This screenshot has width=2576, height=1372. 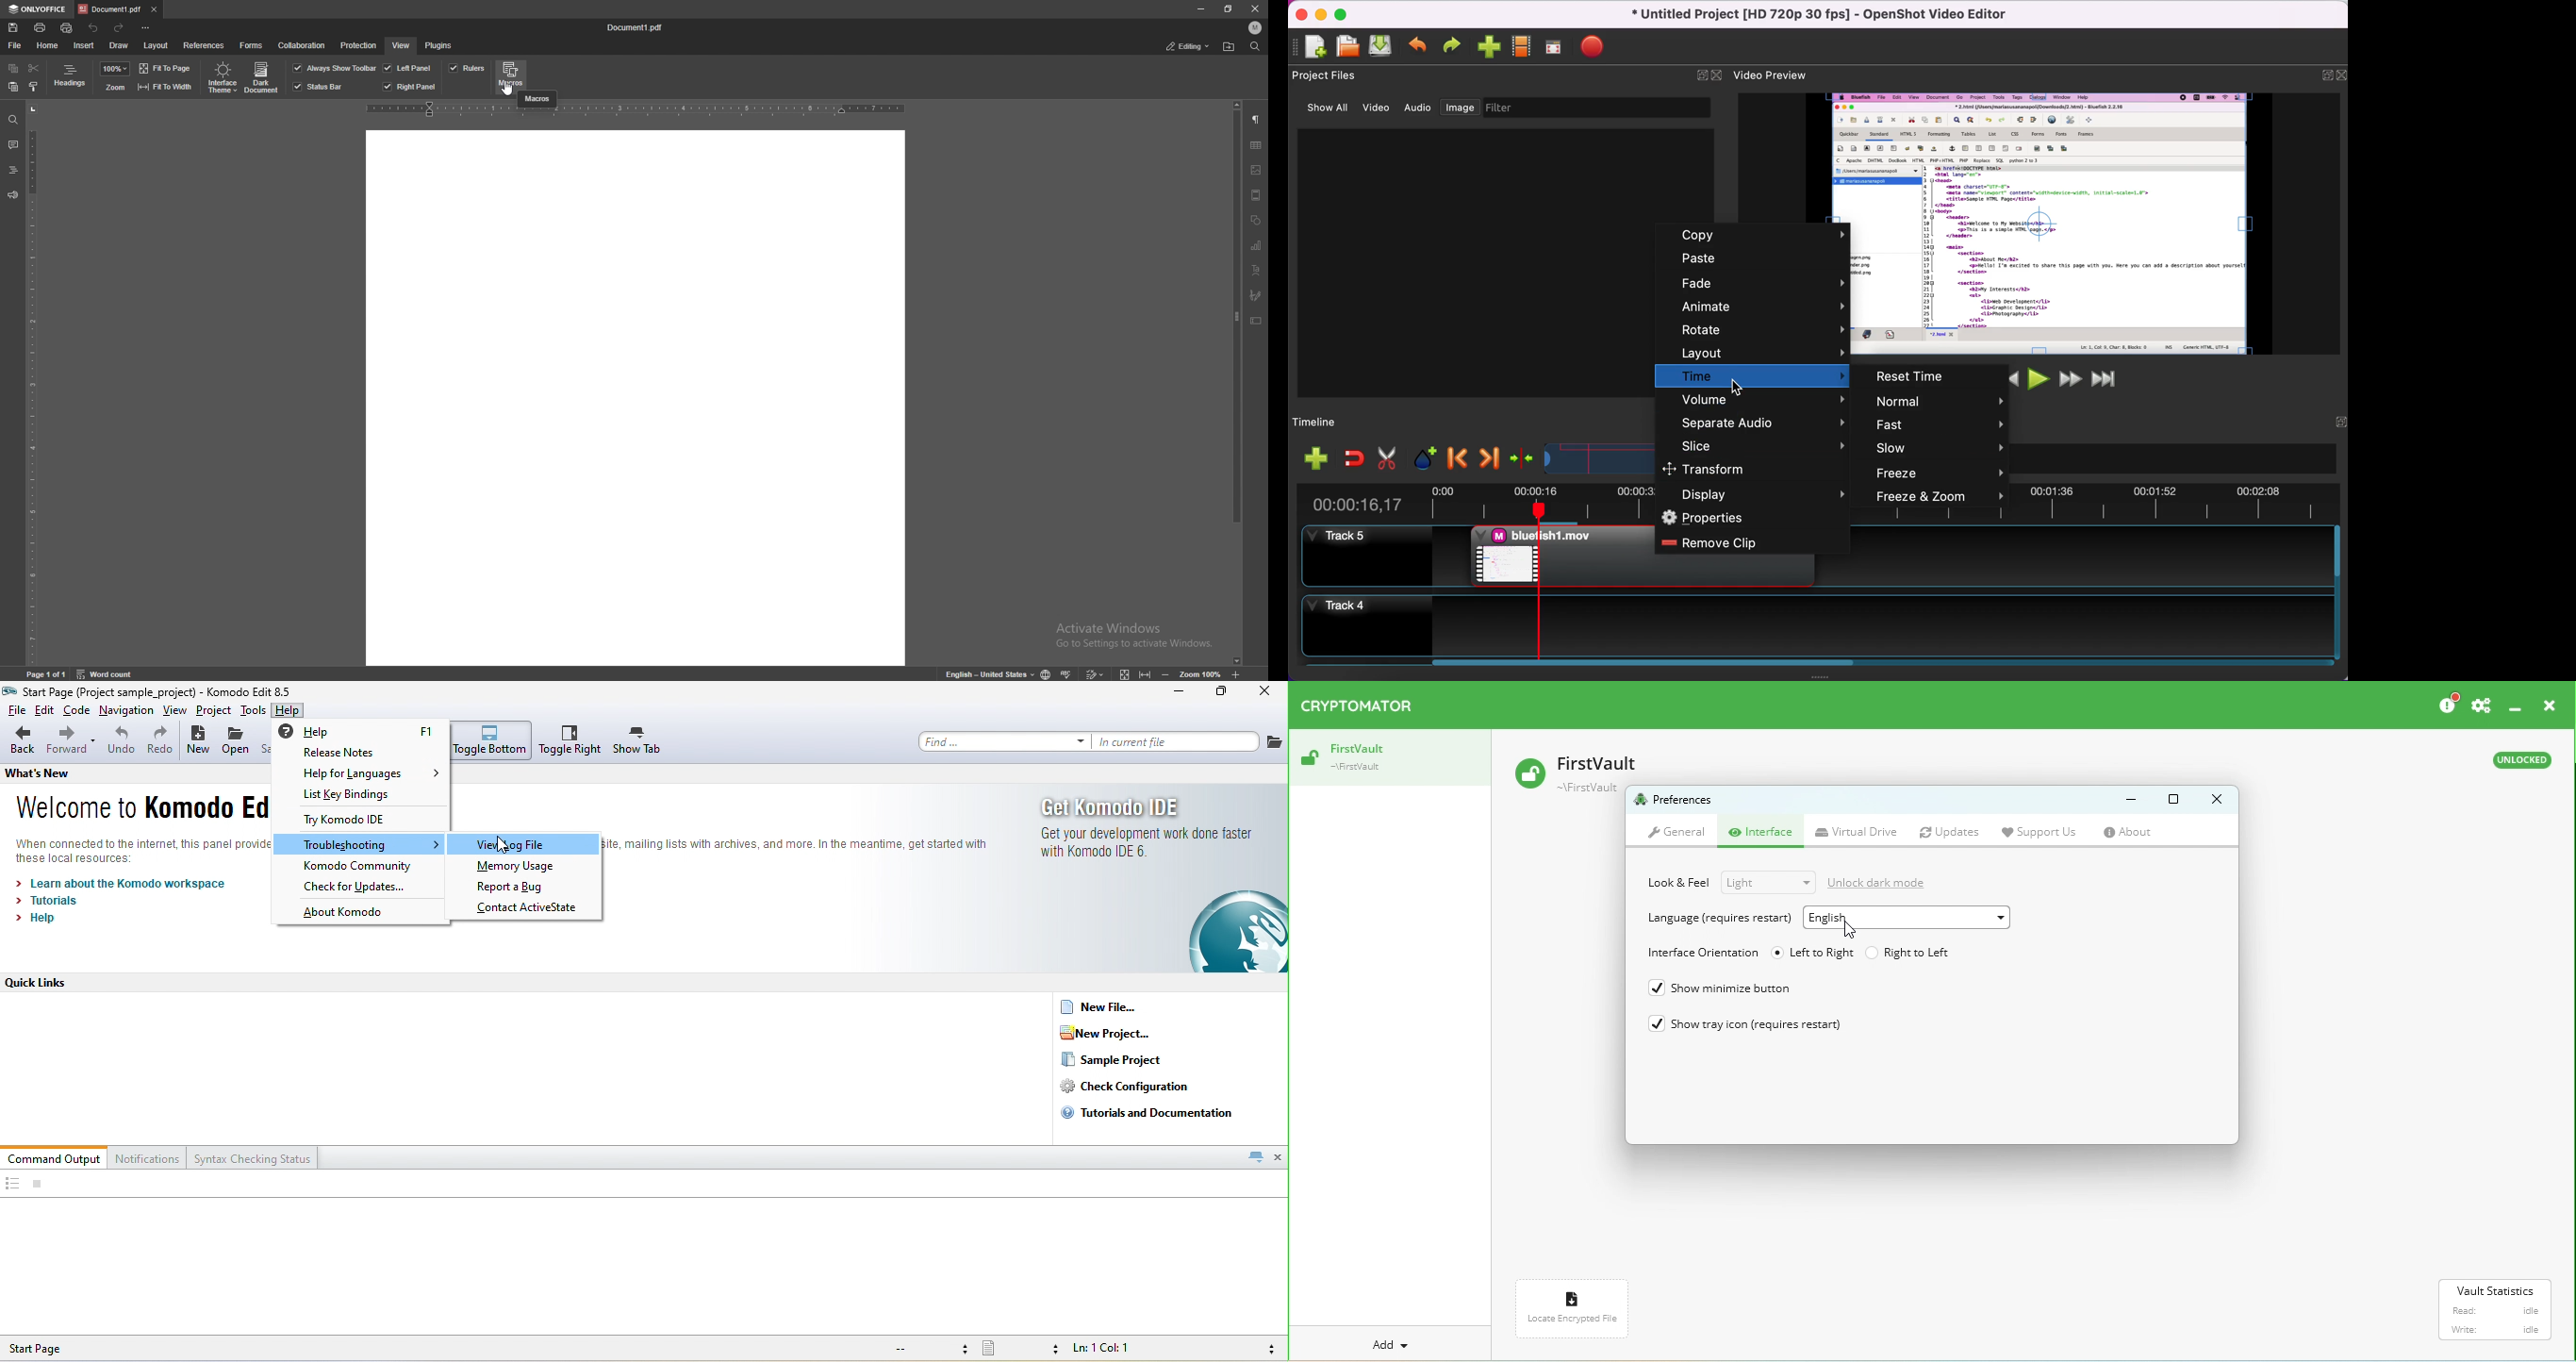 What do you see at coordinates (1676, 834) in the screenshot?
I see `General` at bounding box center [1676, 834].